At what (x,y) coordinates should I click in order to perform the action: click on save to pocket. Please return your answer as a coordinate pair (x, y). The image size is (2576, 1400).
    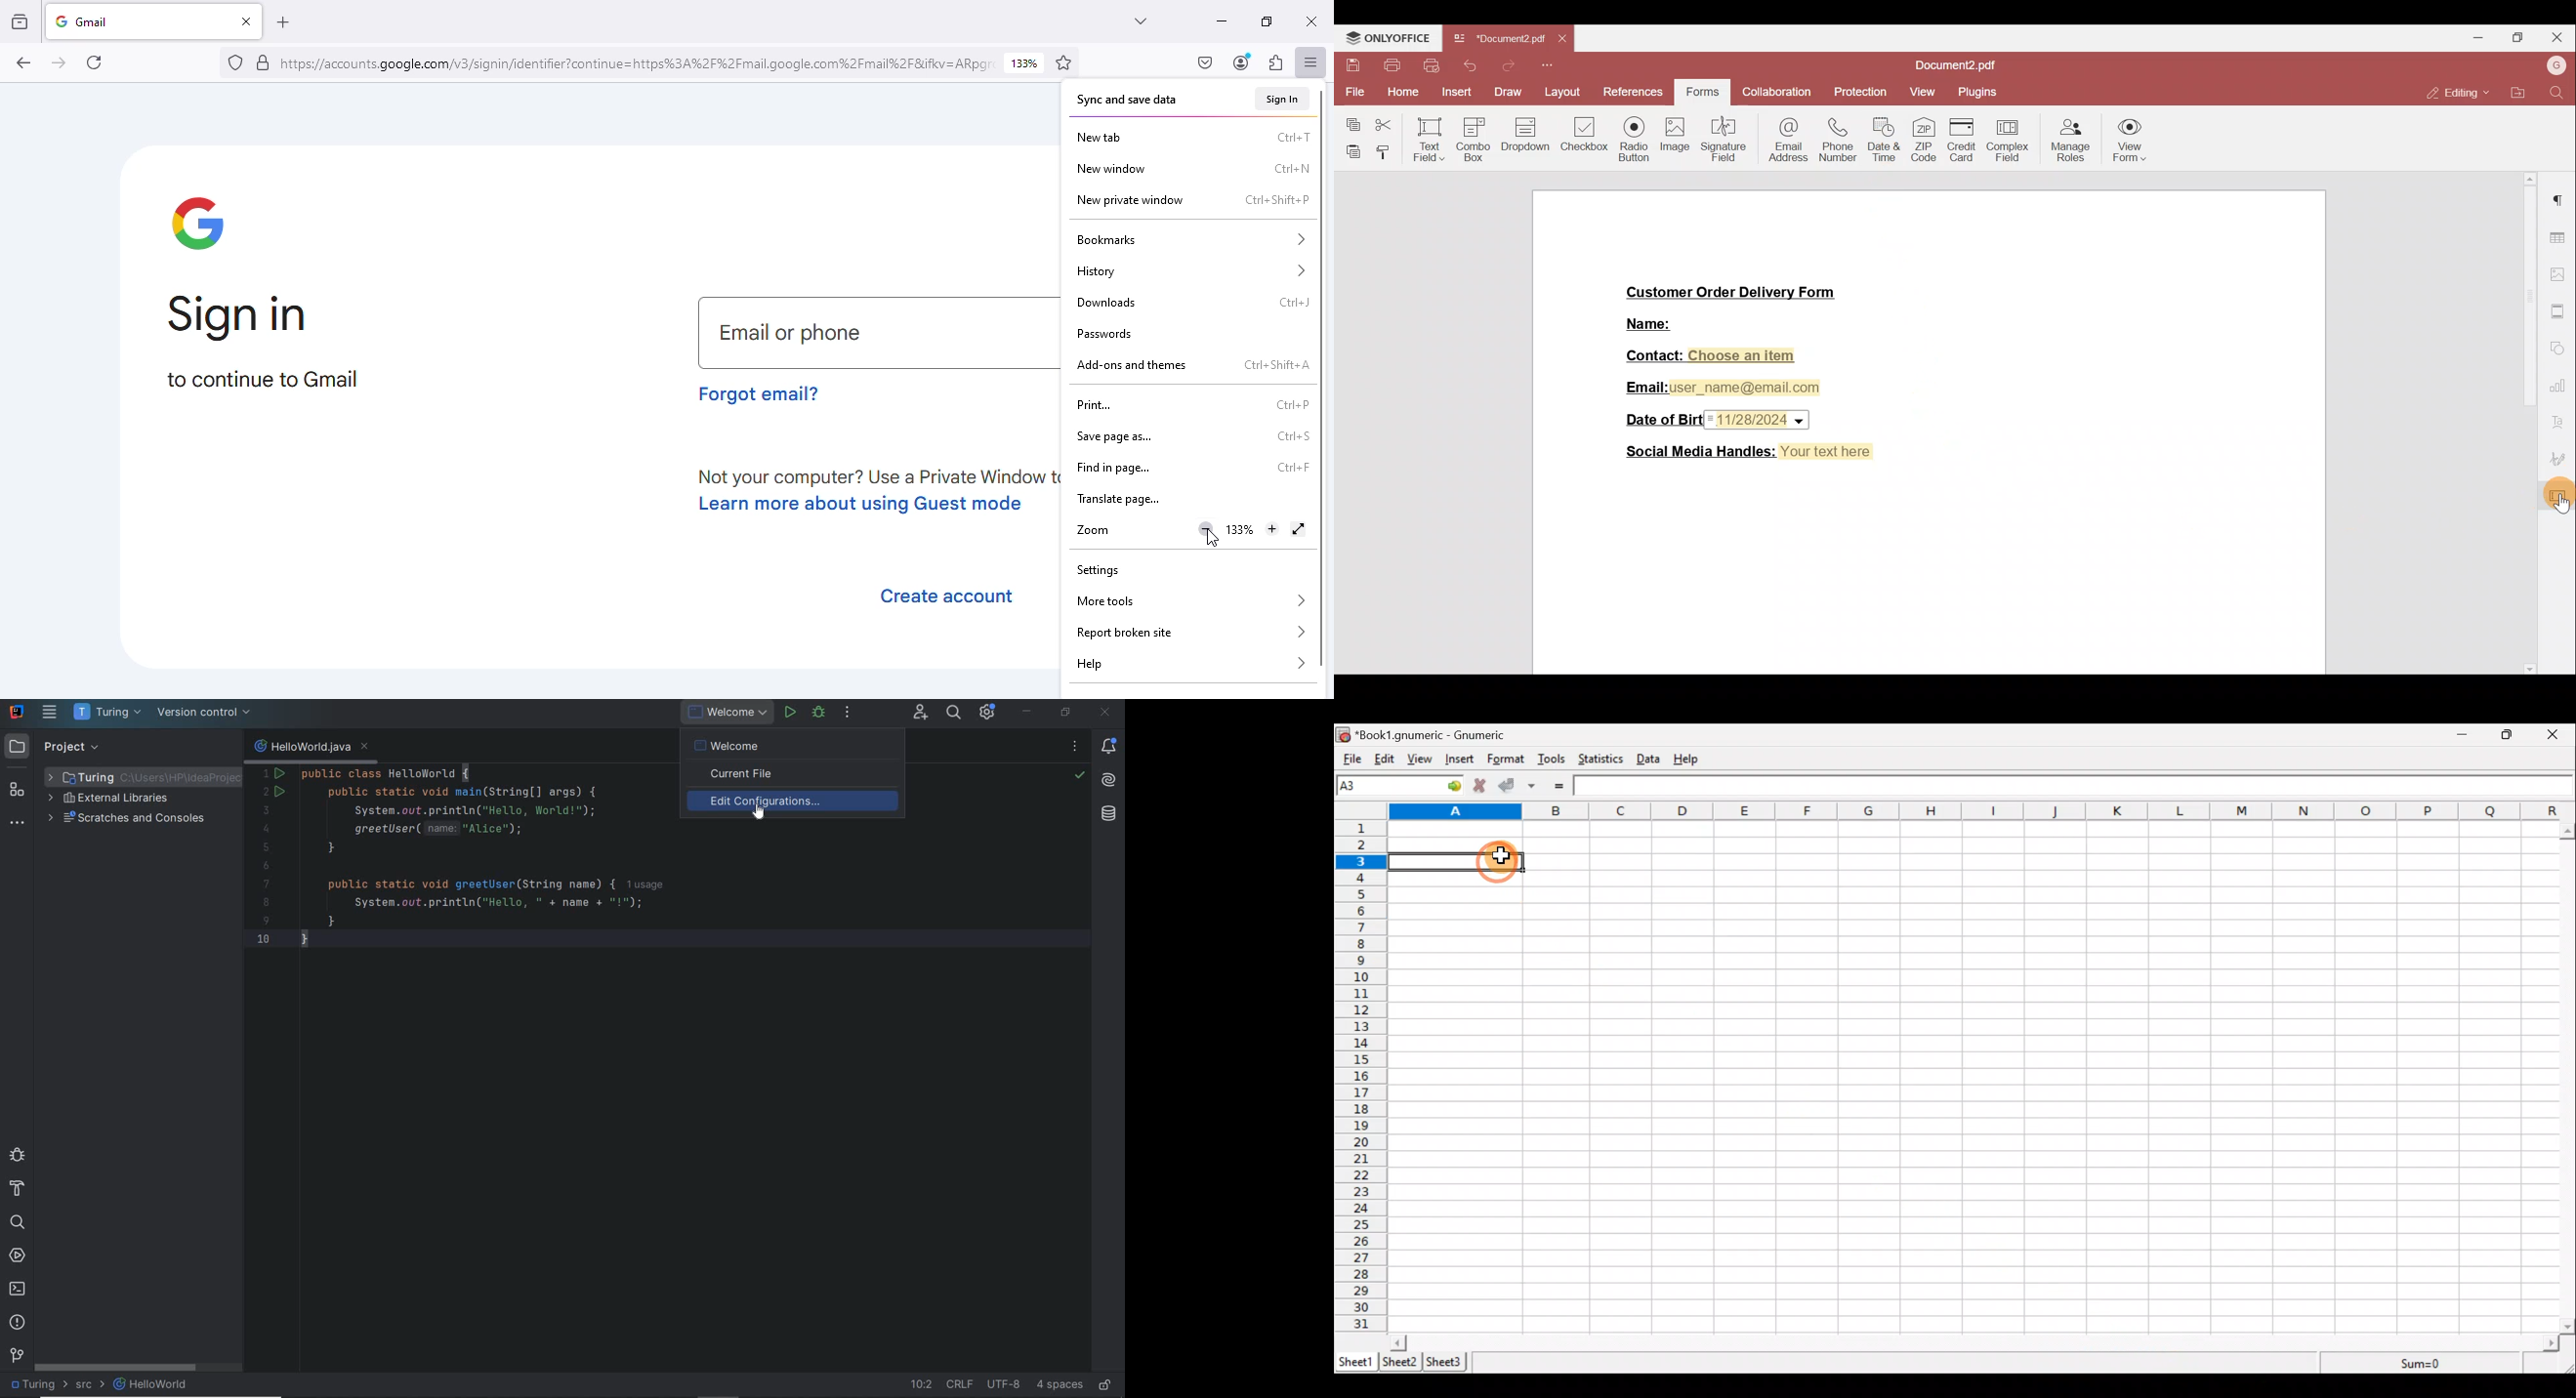
    Looking at the image, I should click on (1206, 62).